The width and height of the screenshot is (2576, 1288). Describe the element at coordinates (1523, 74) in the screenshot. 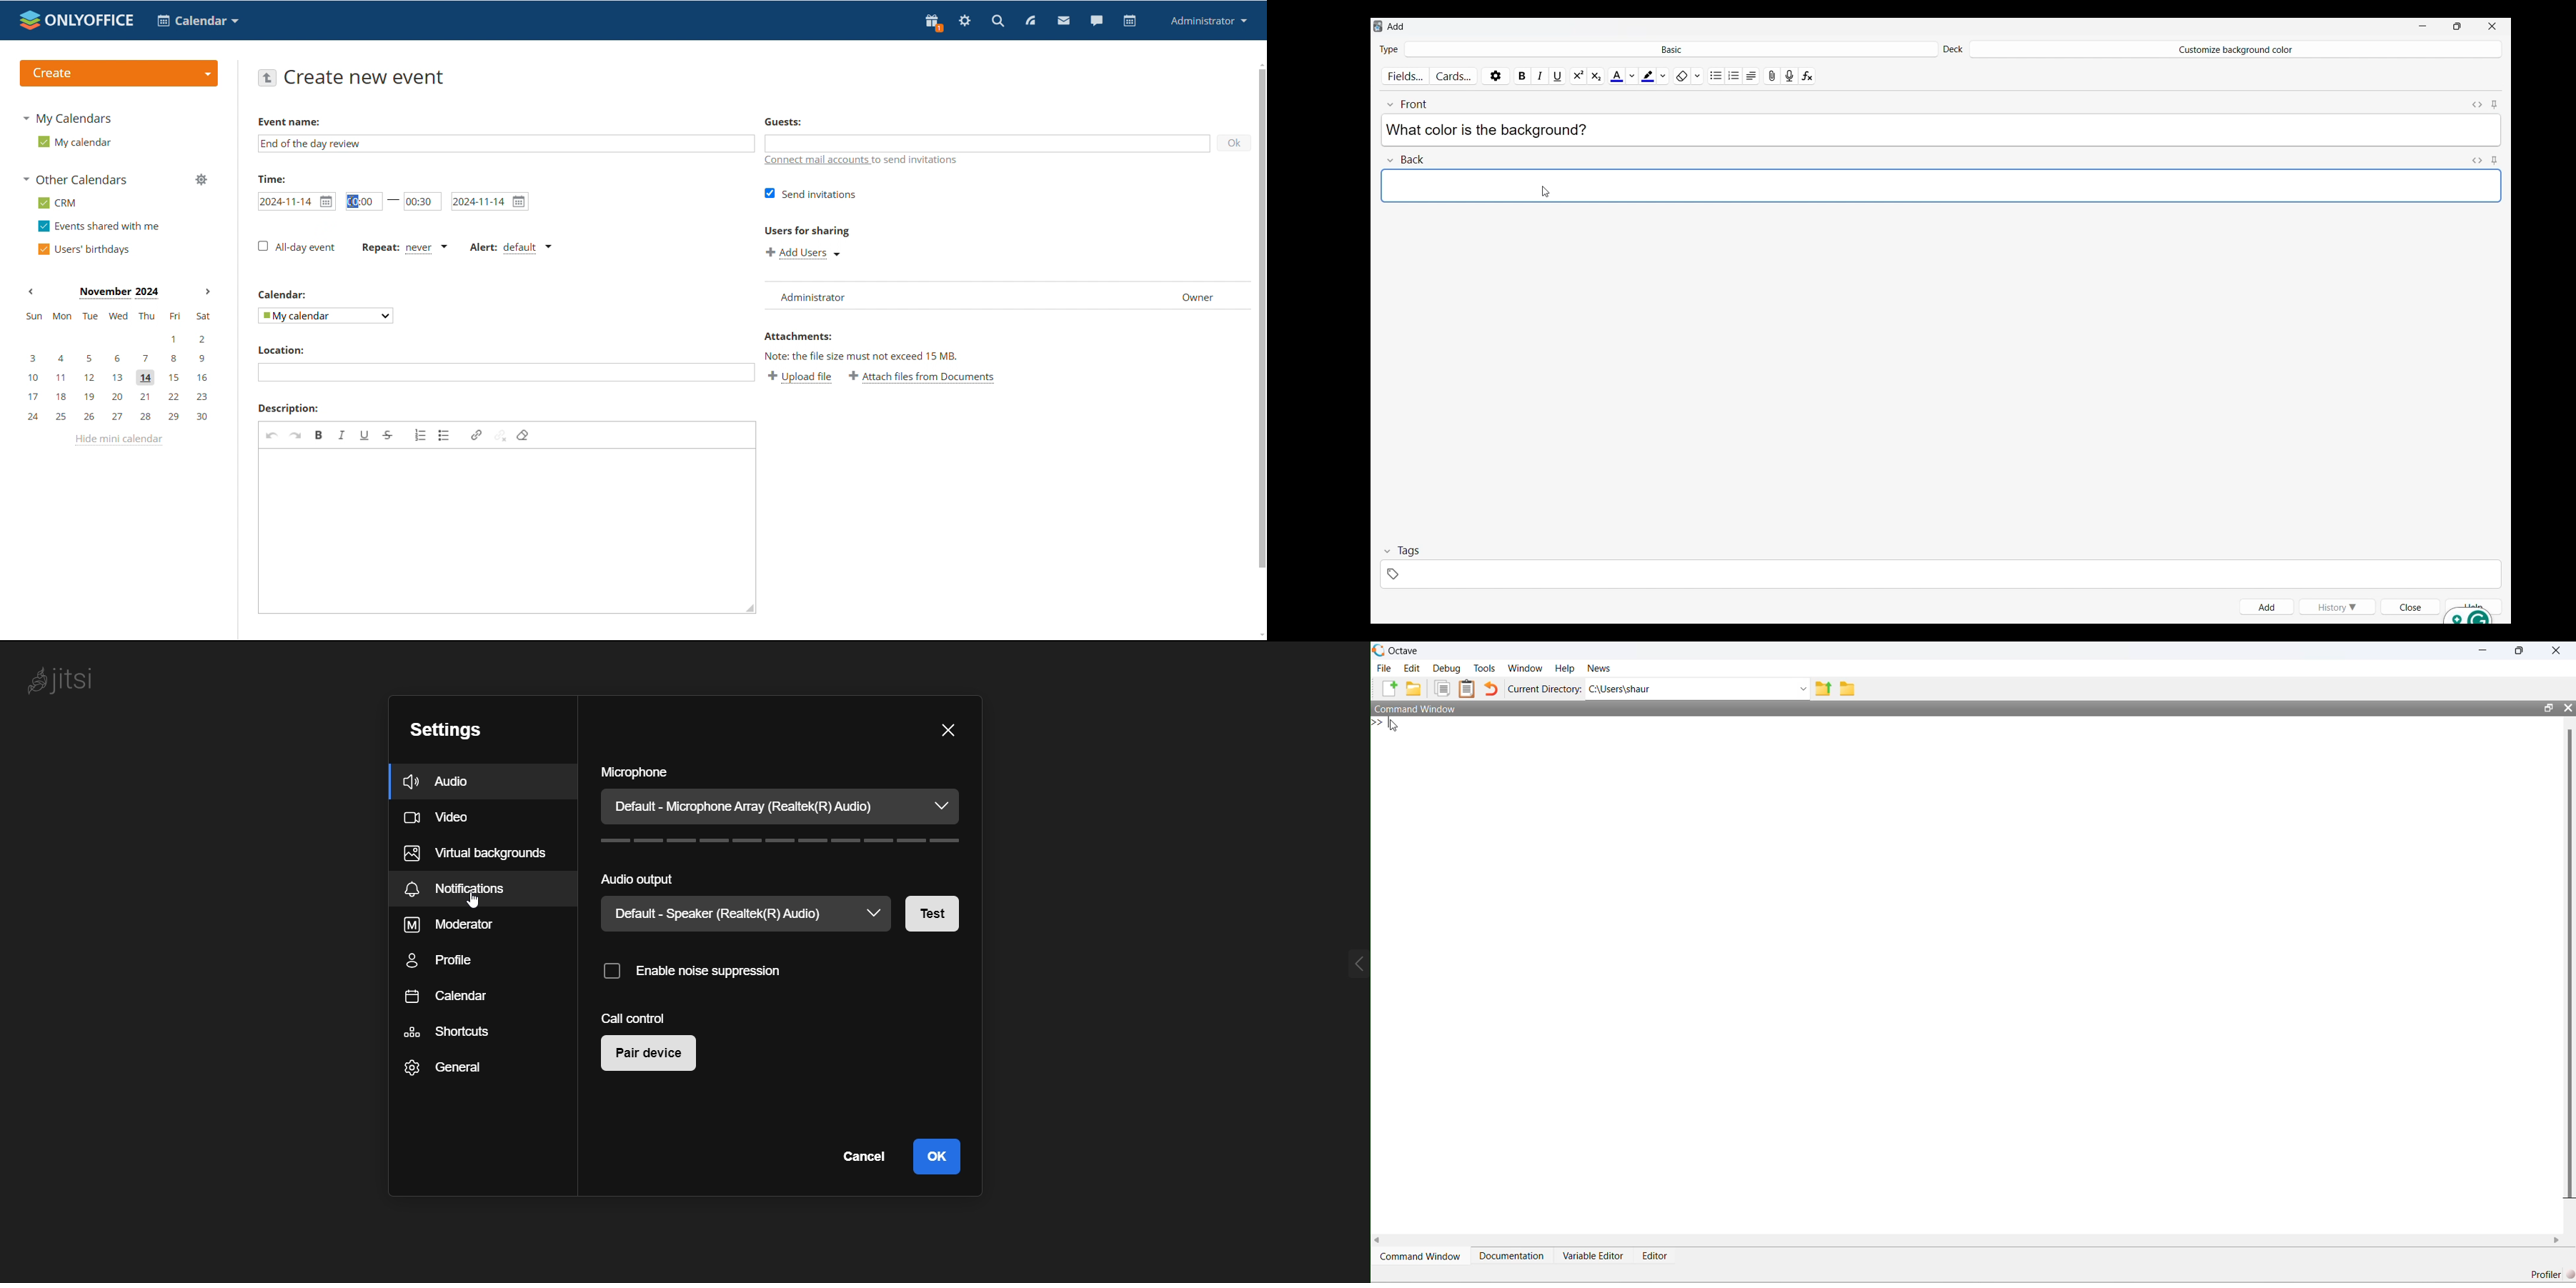

I see `Bold` at that location.